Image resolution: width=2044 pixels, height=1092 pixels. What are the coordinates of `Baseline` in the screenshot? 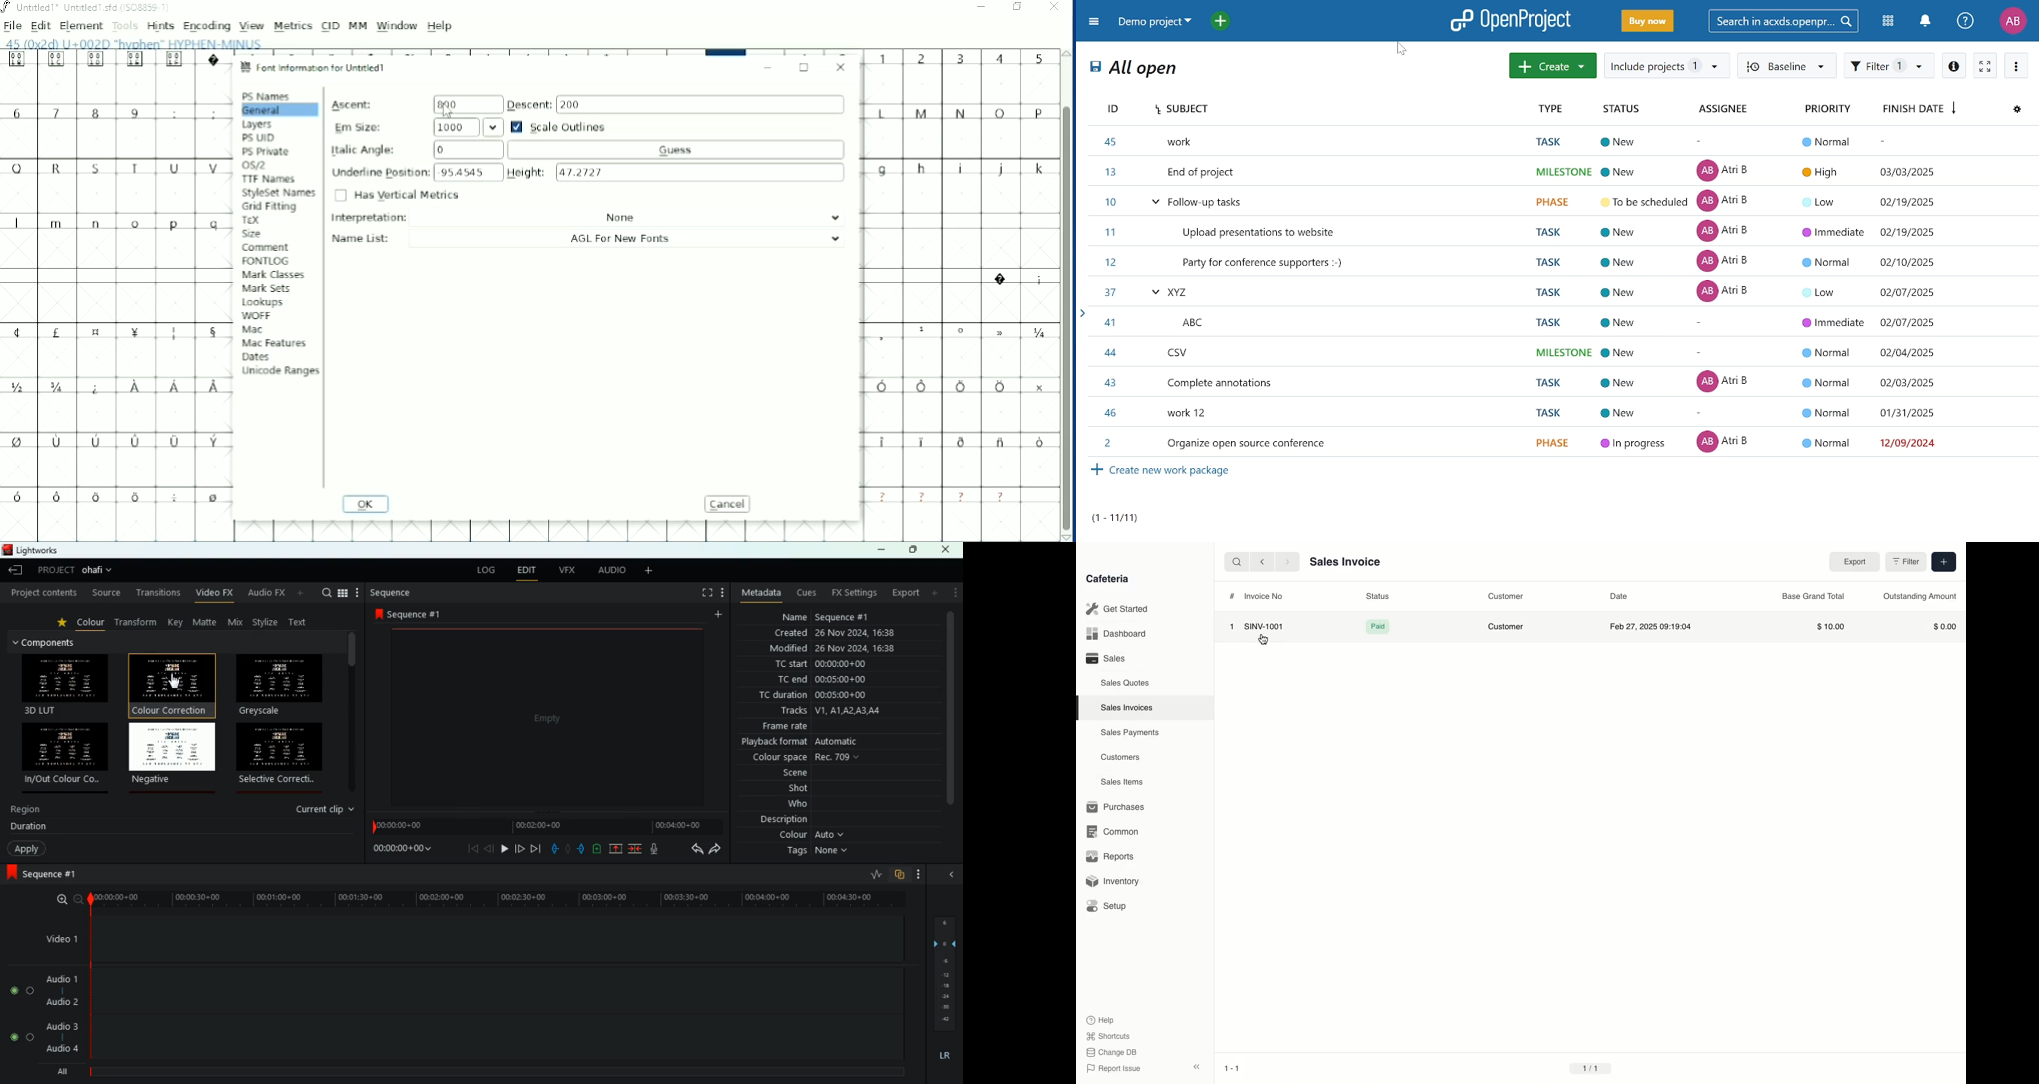 It's located at (1784, 66).